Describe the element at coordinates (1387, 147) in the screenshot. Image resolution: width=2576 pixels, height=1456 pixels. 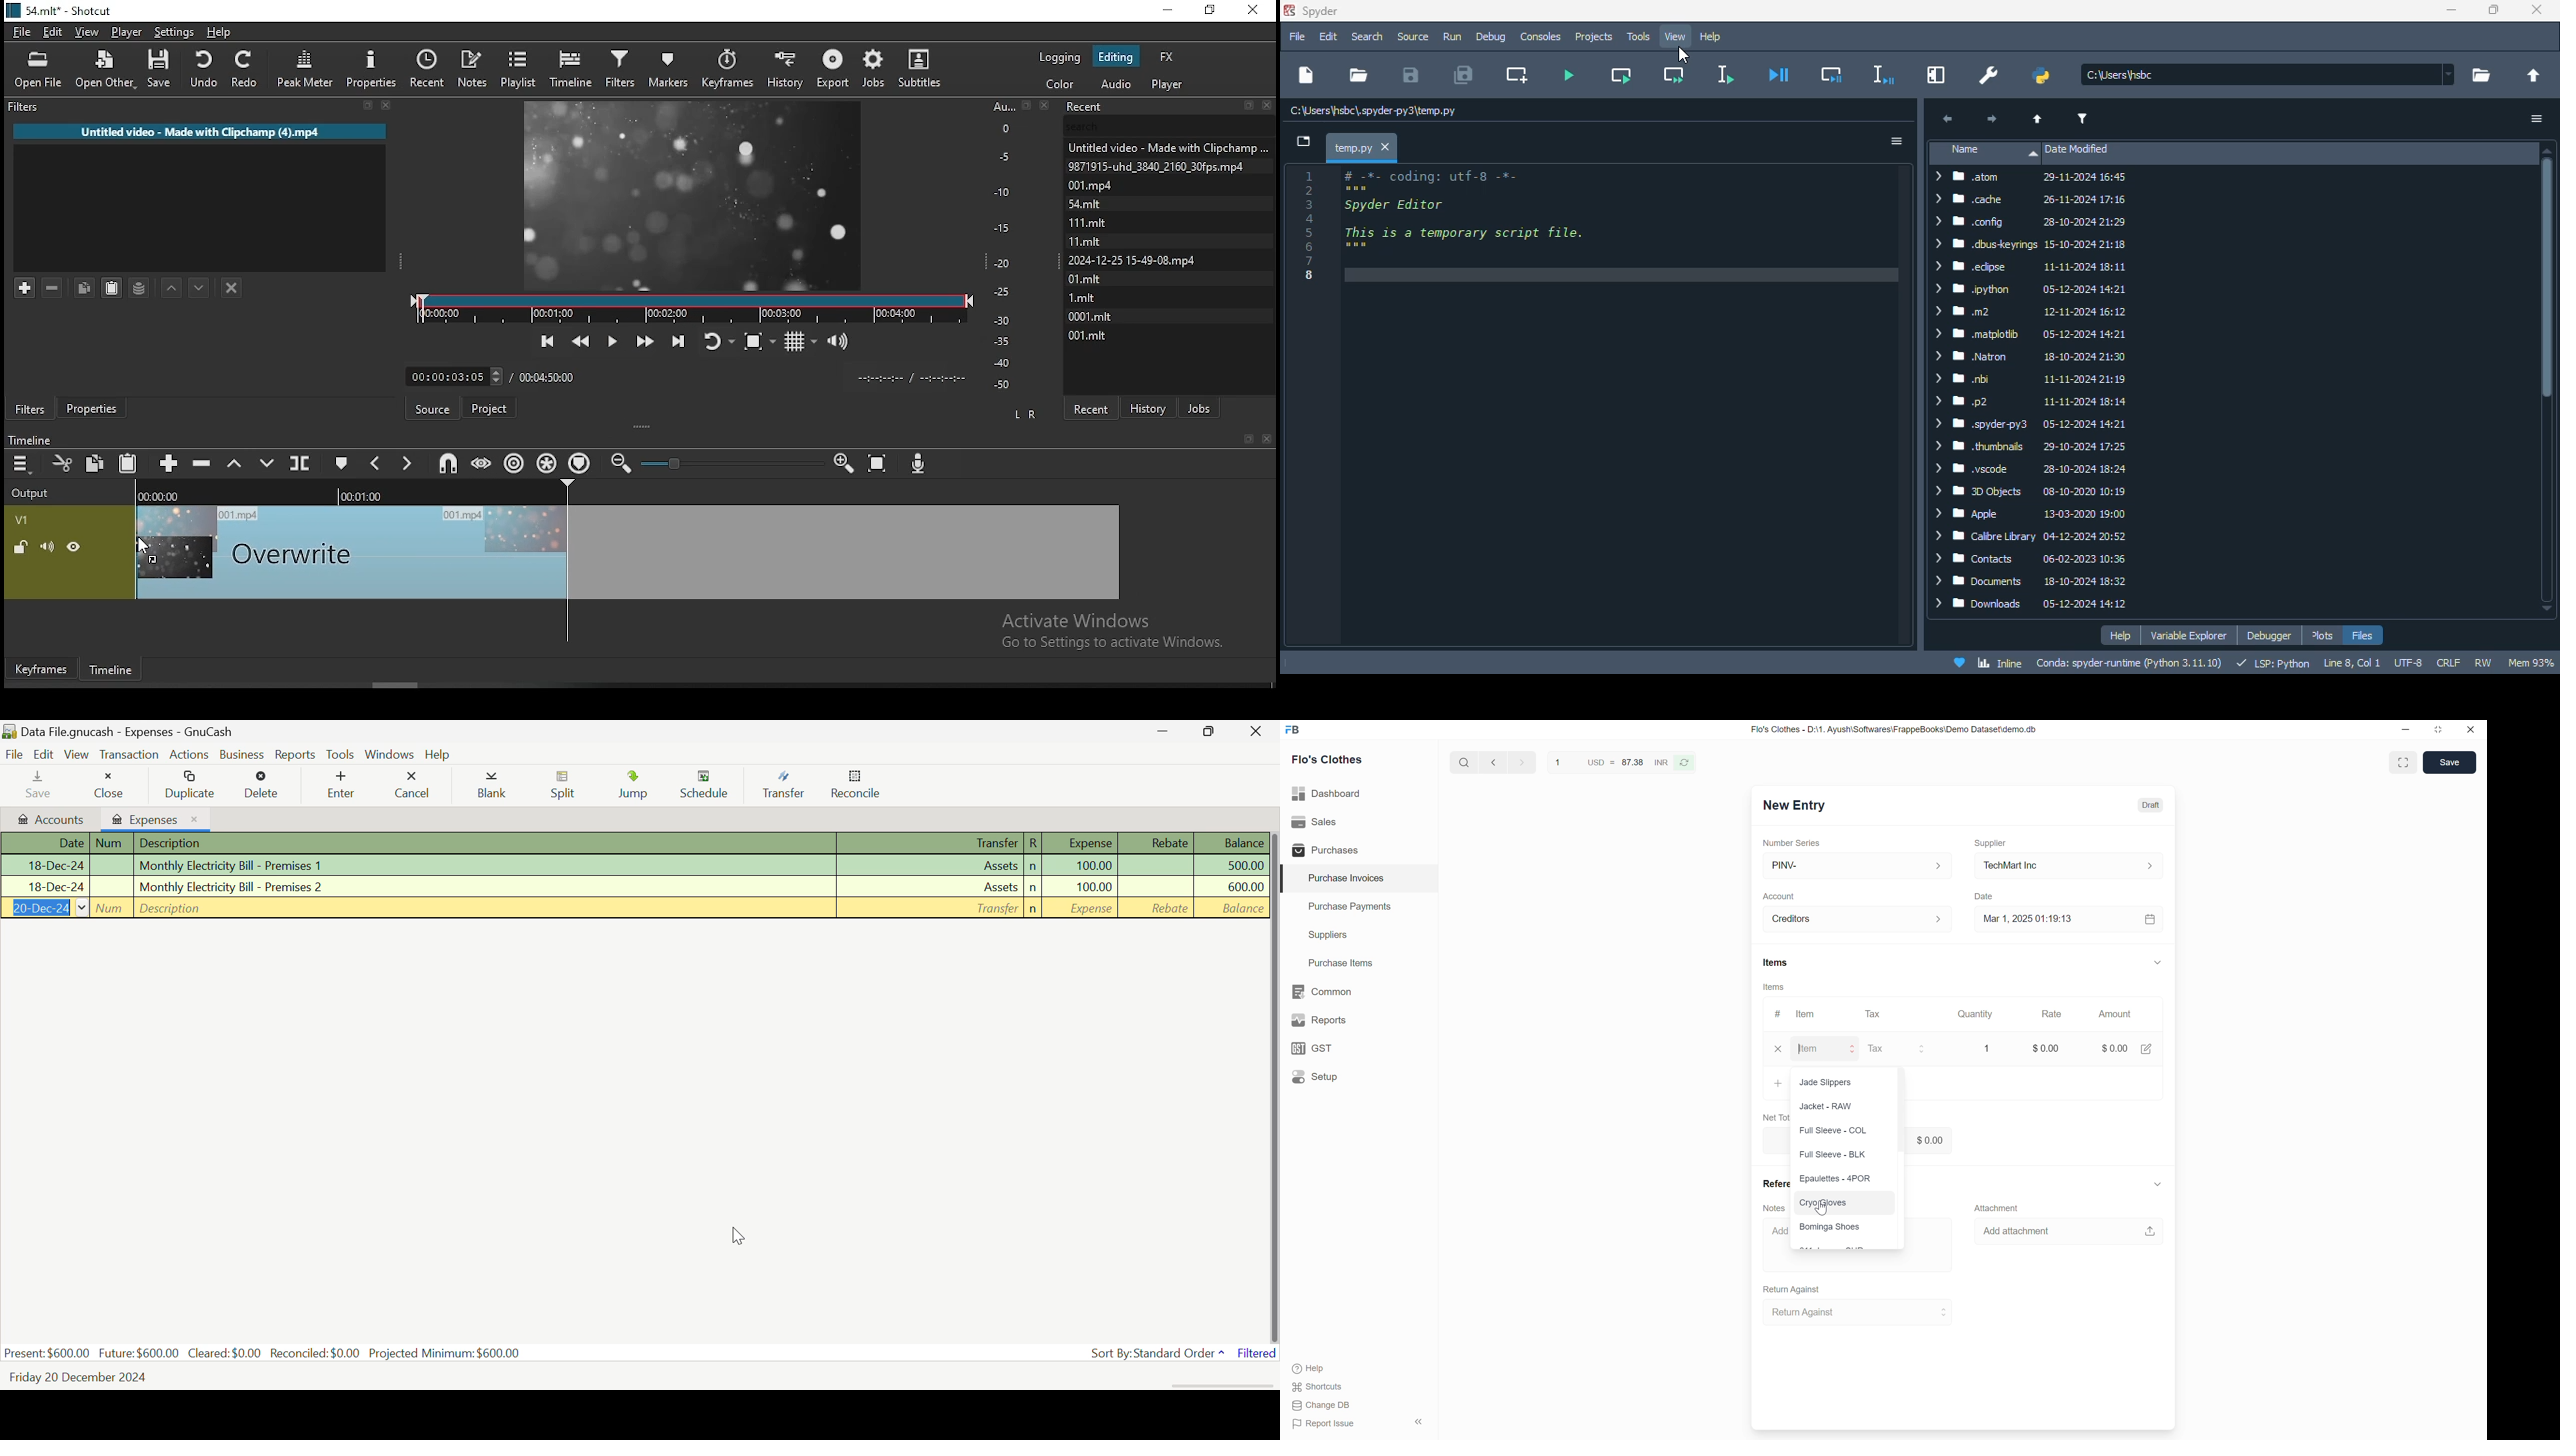
I see `close` at that location.